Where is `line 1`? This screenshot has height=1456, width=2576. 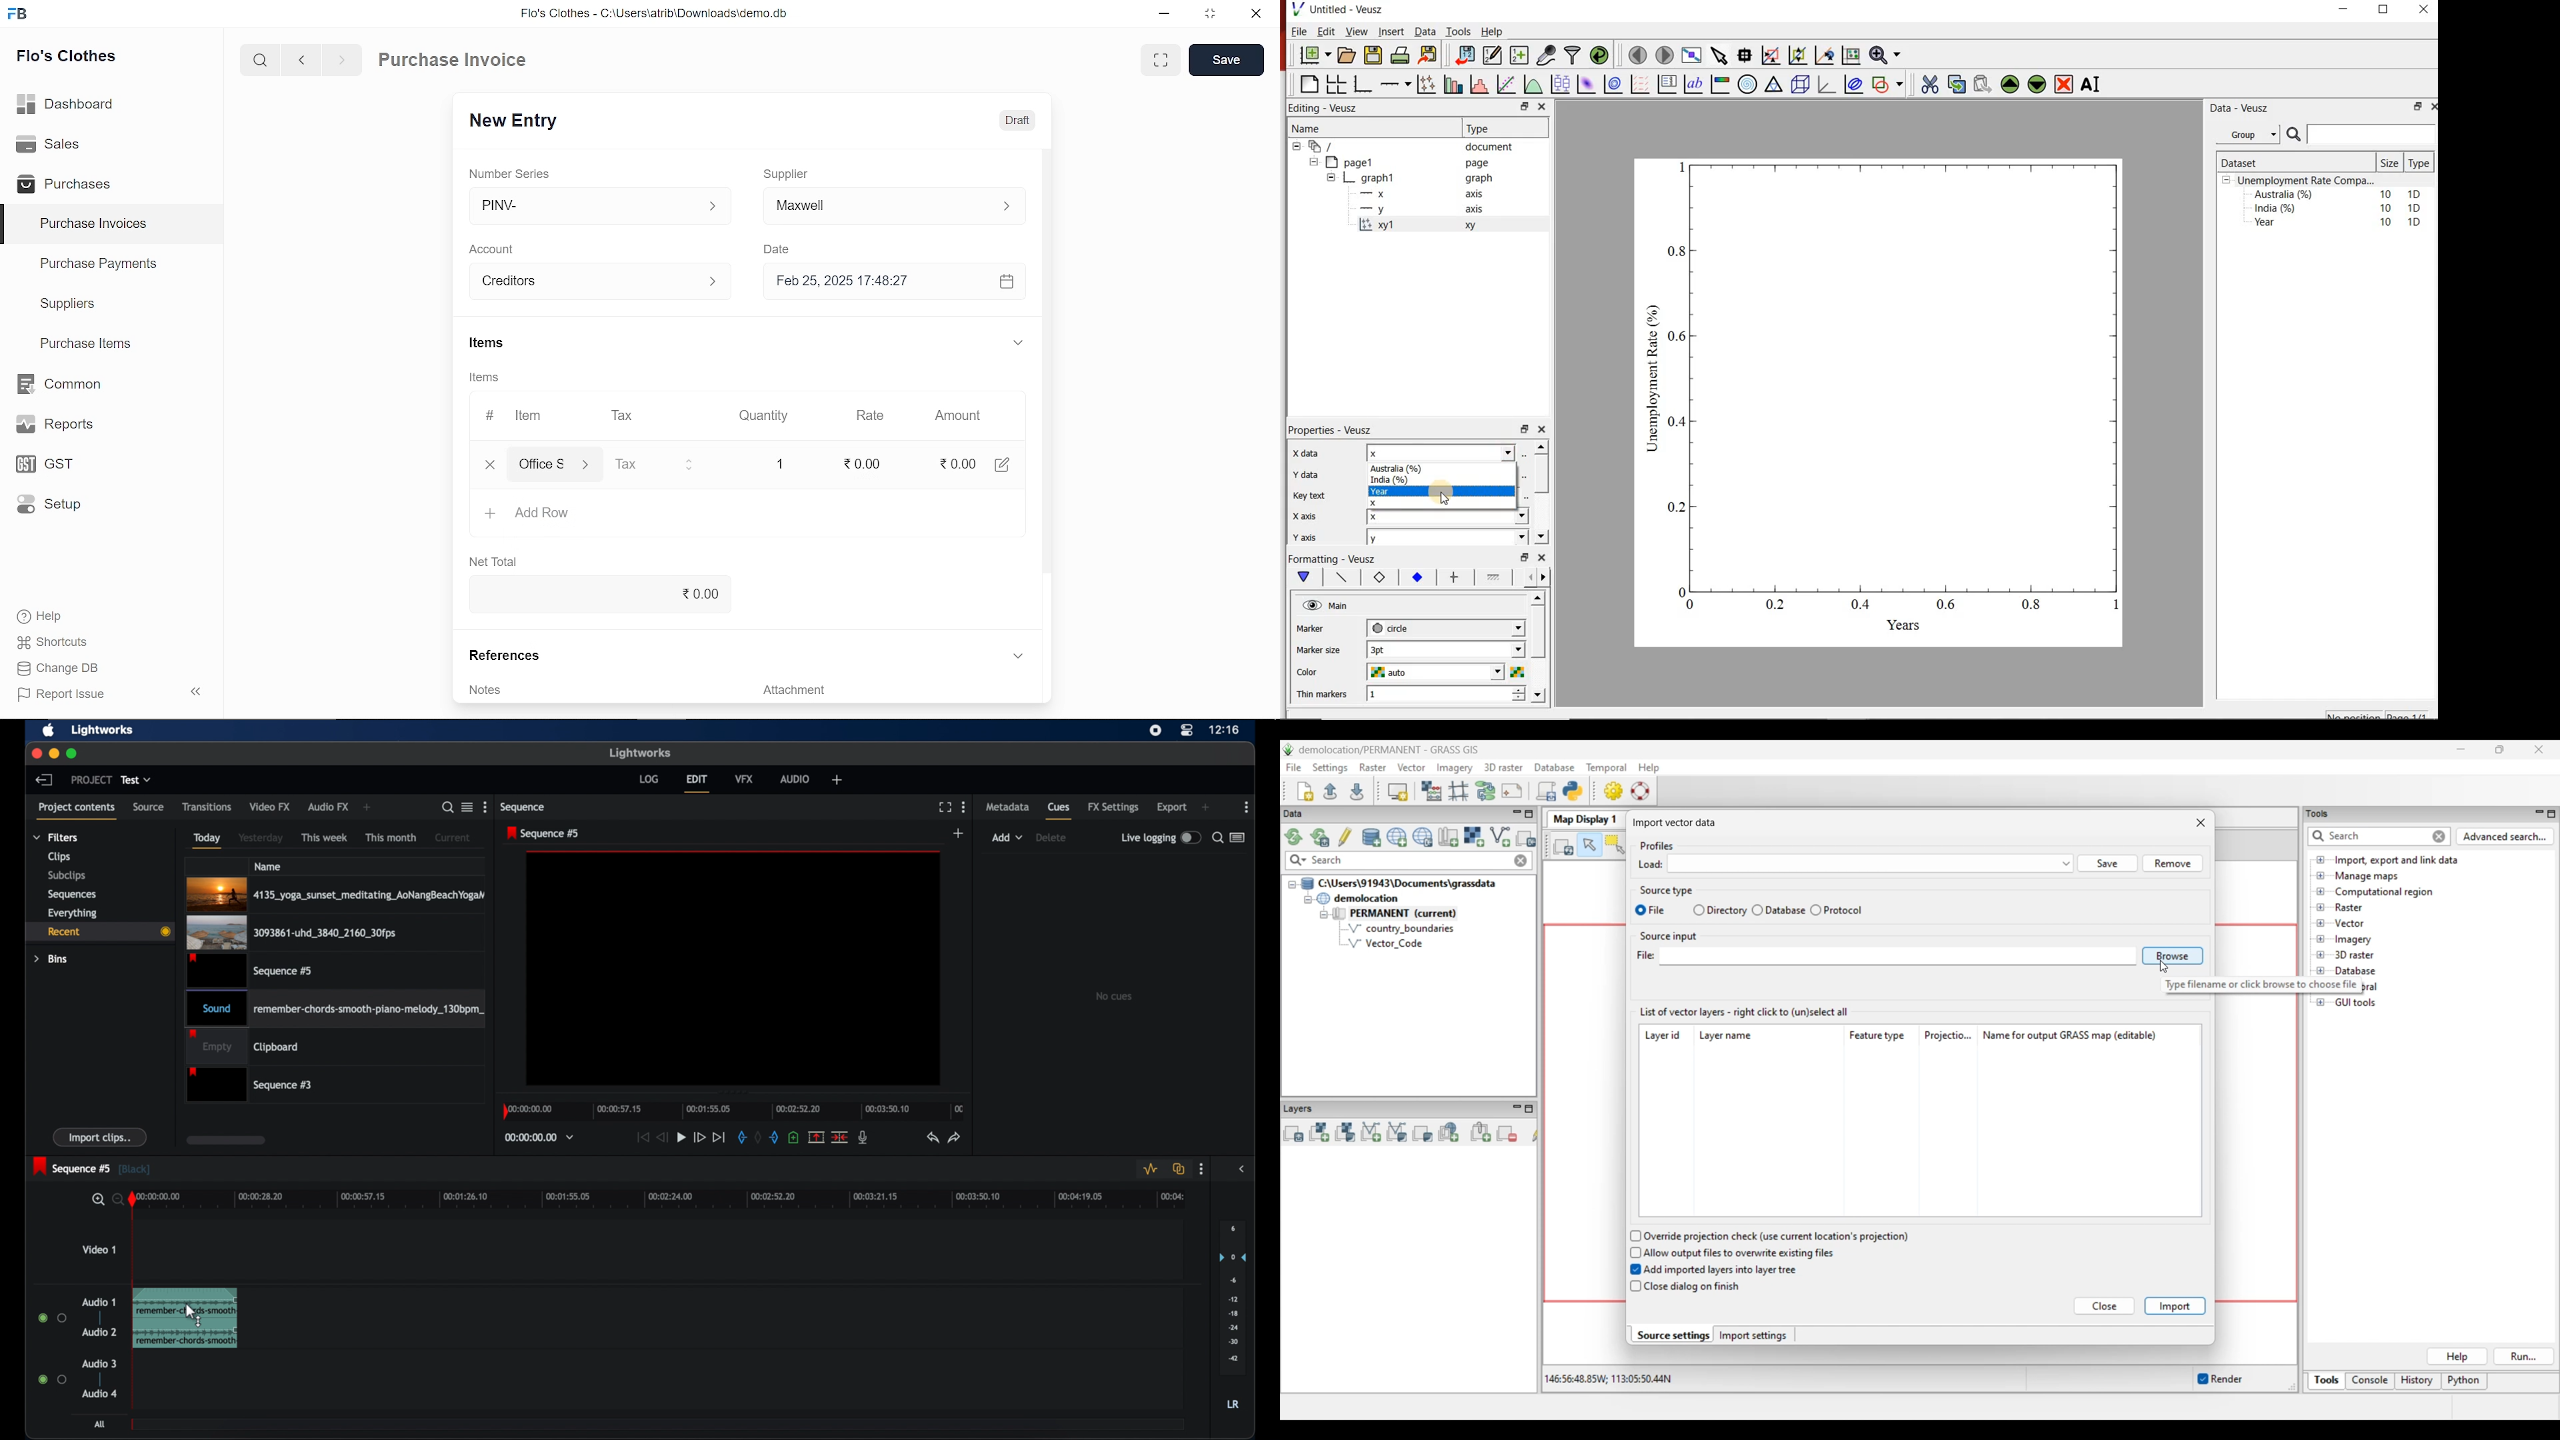 line 1 is located at coordinates (1494, 576).